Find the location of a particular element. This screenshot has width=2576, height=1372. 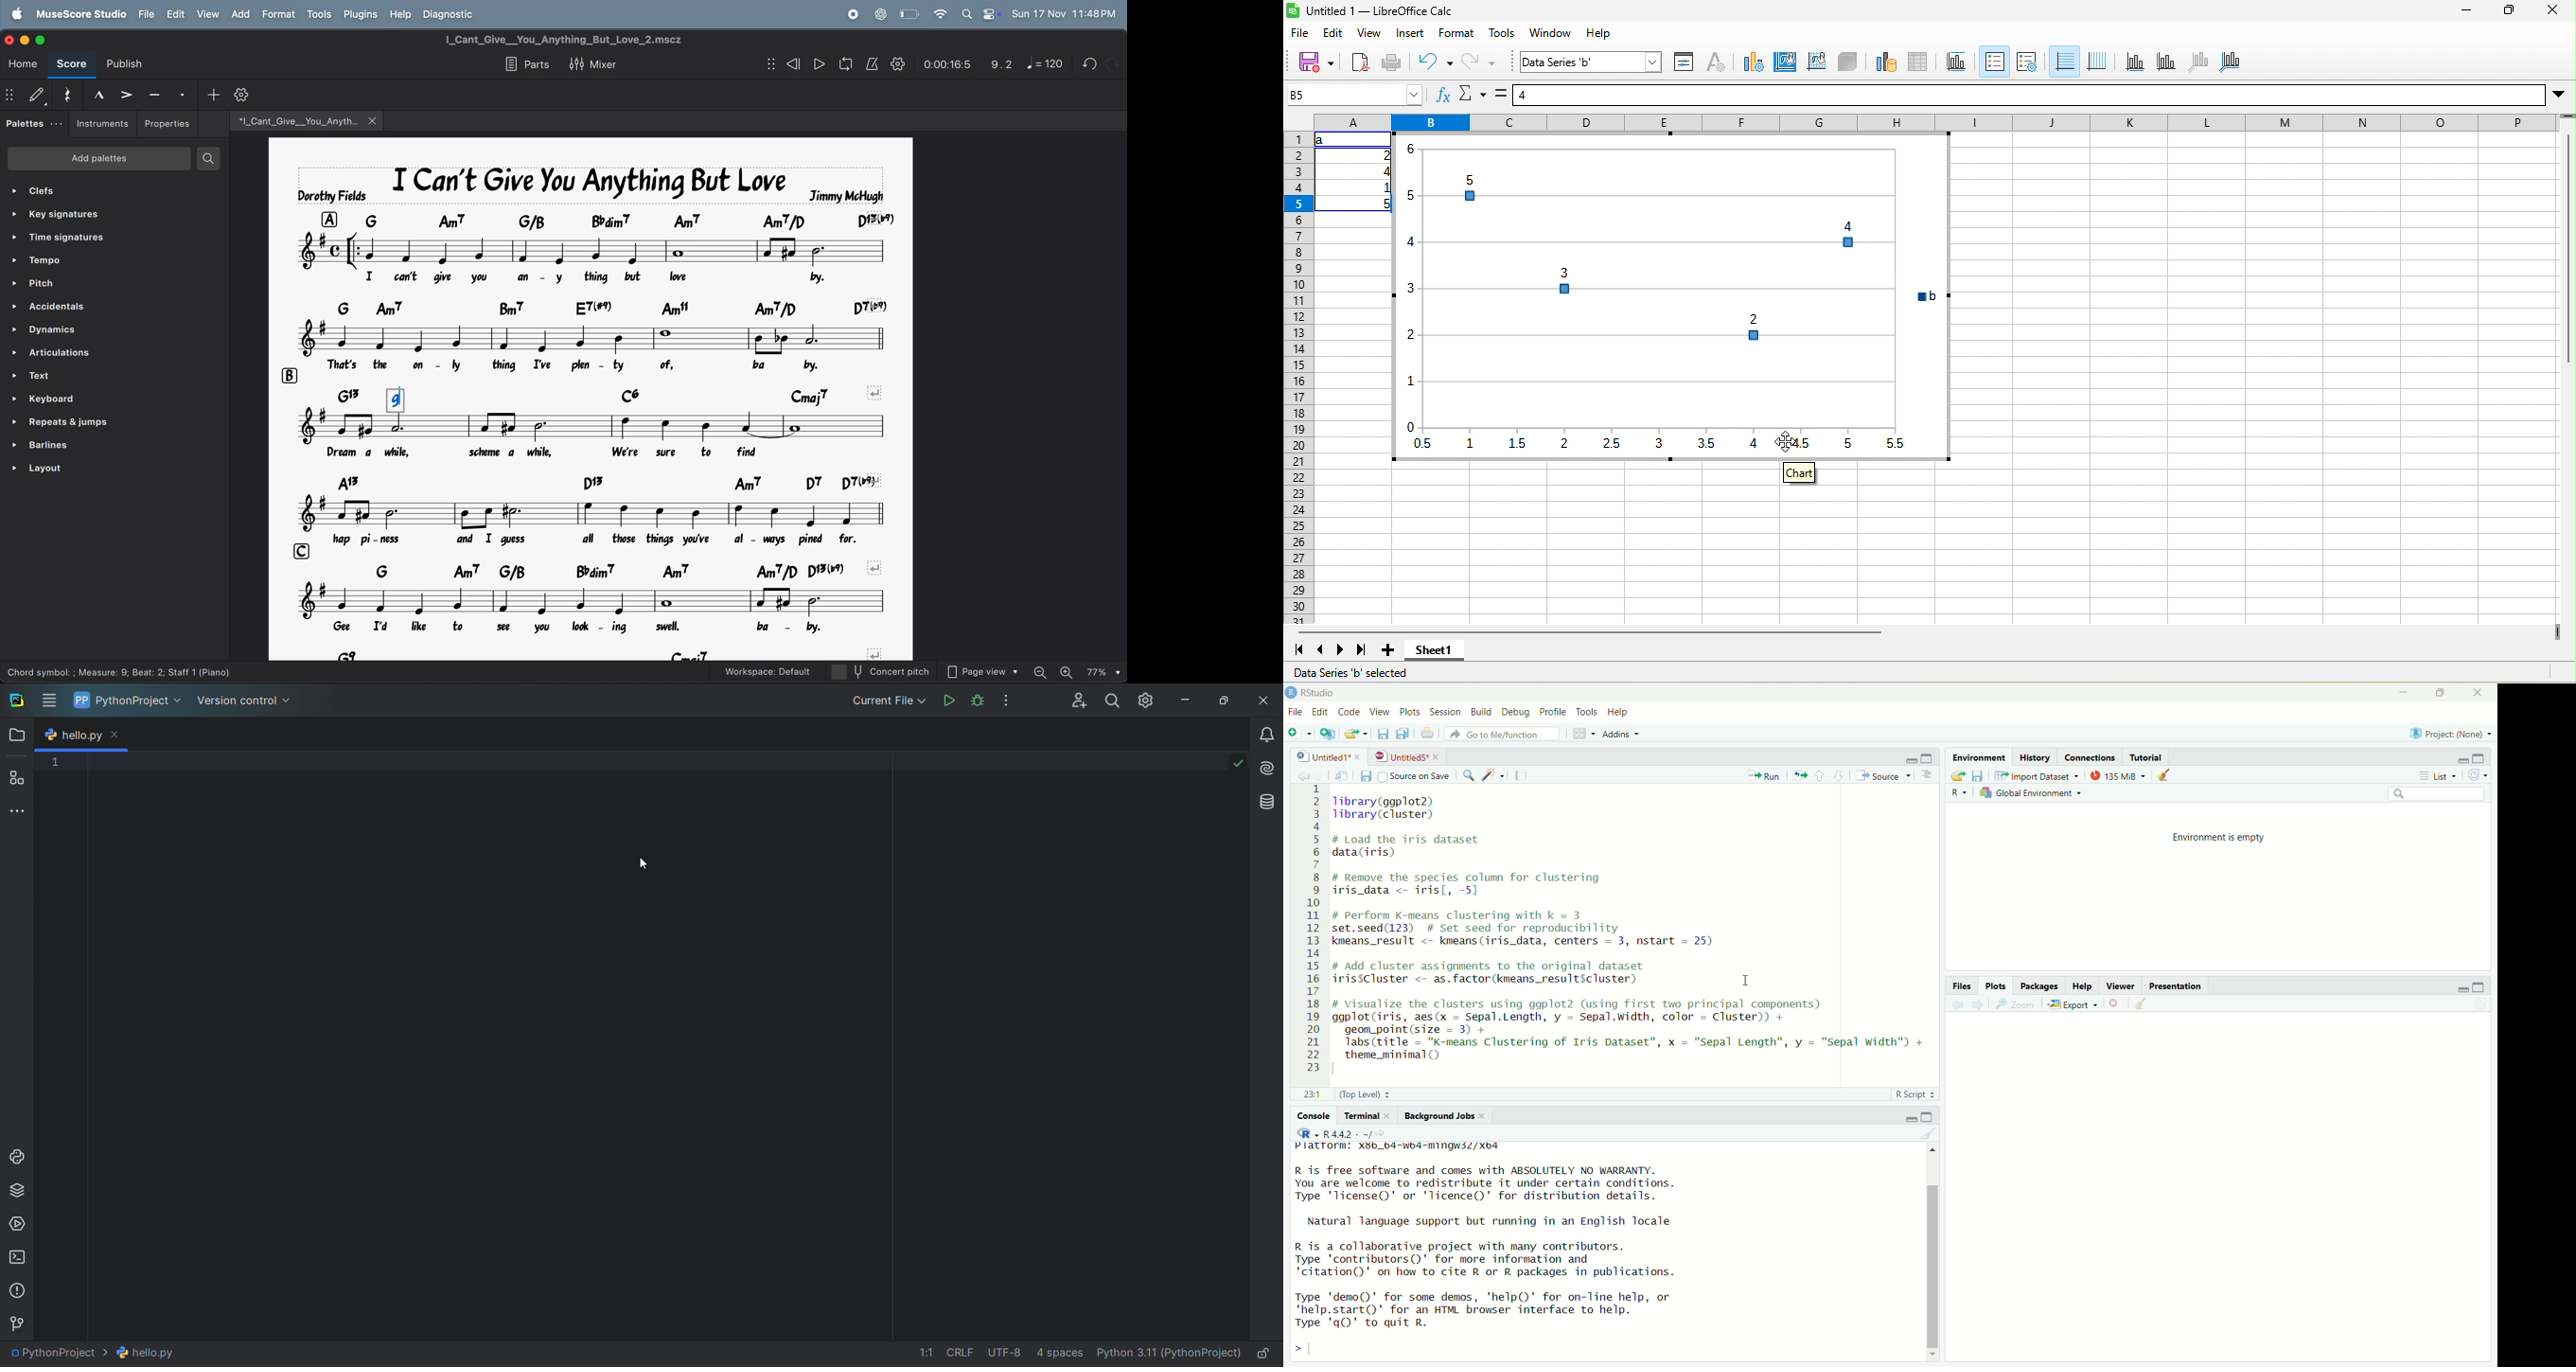

view is located at coordinates (208, 15).